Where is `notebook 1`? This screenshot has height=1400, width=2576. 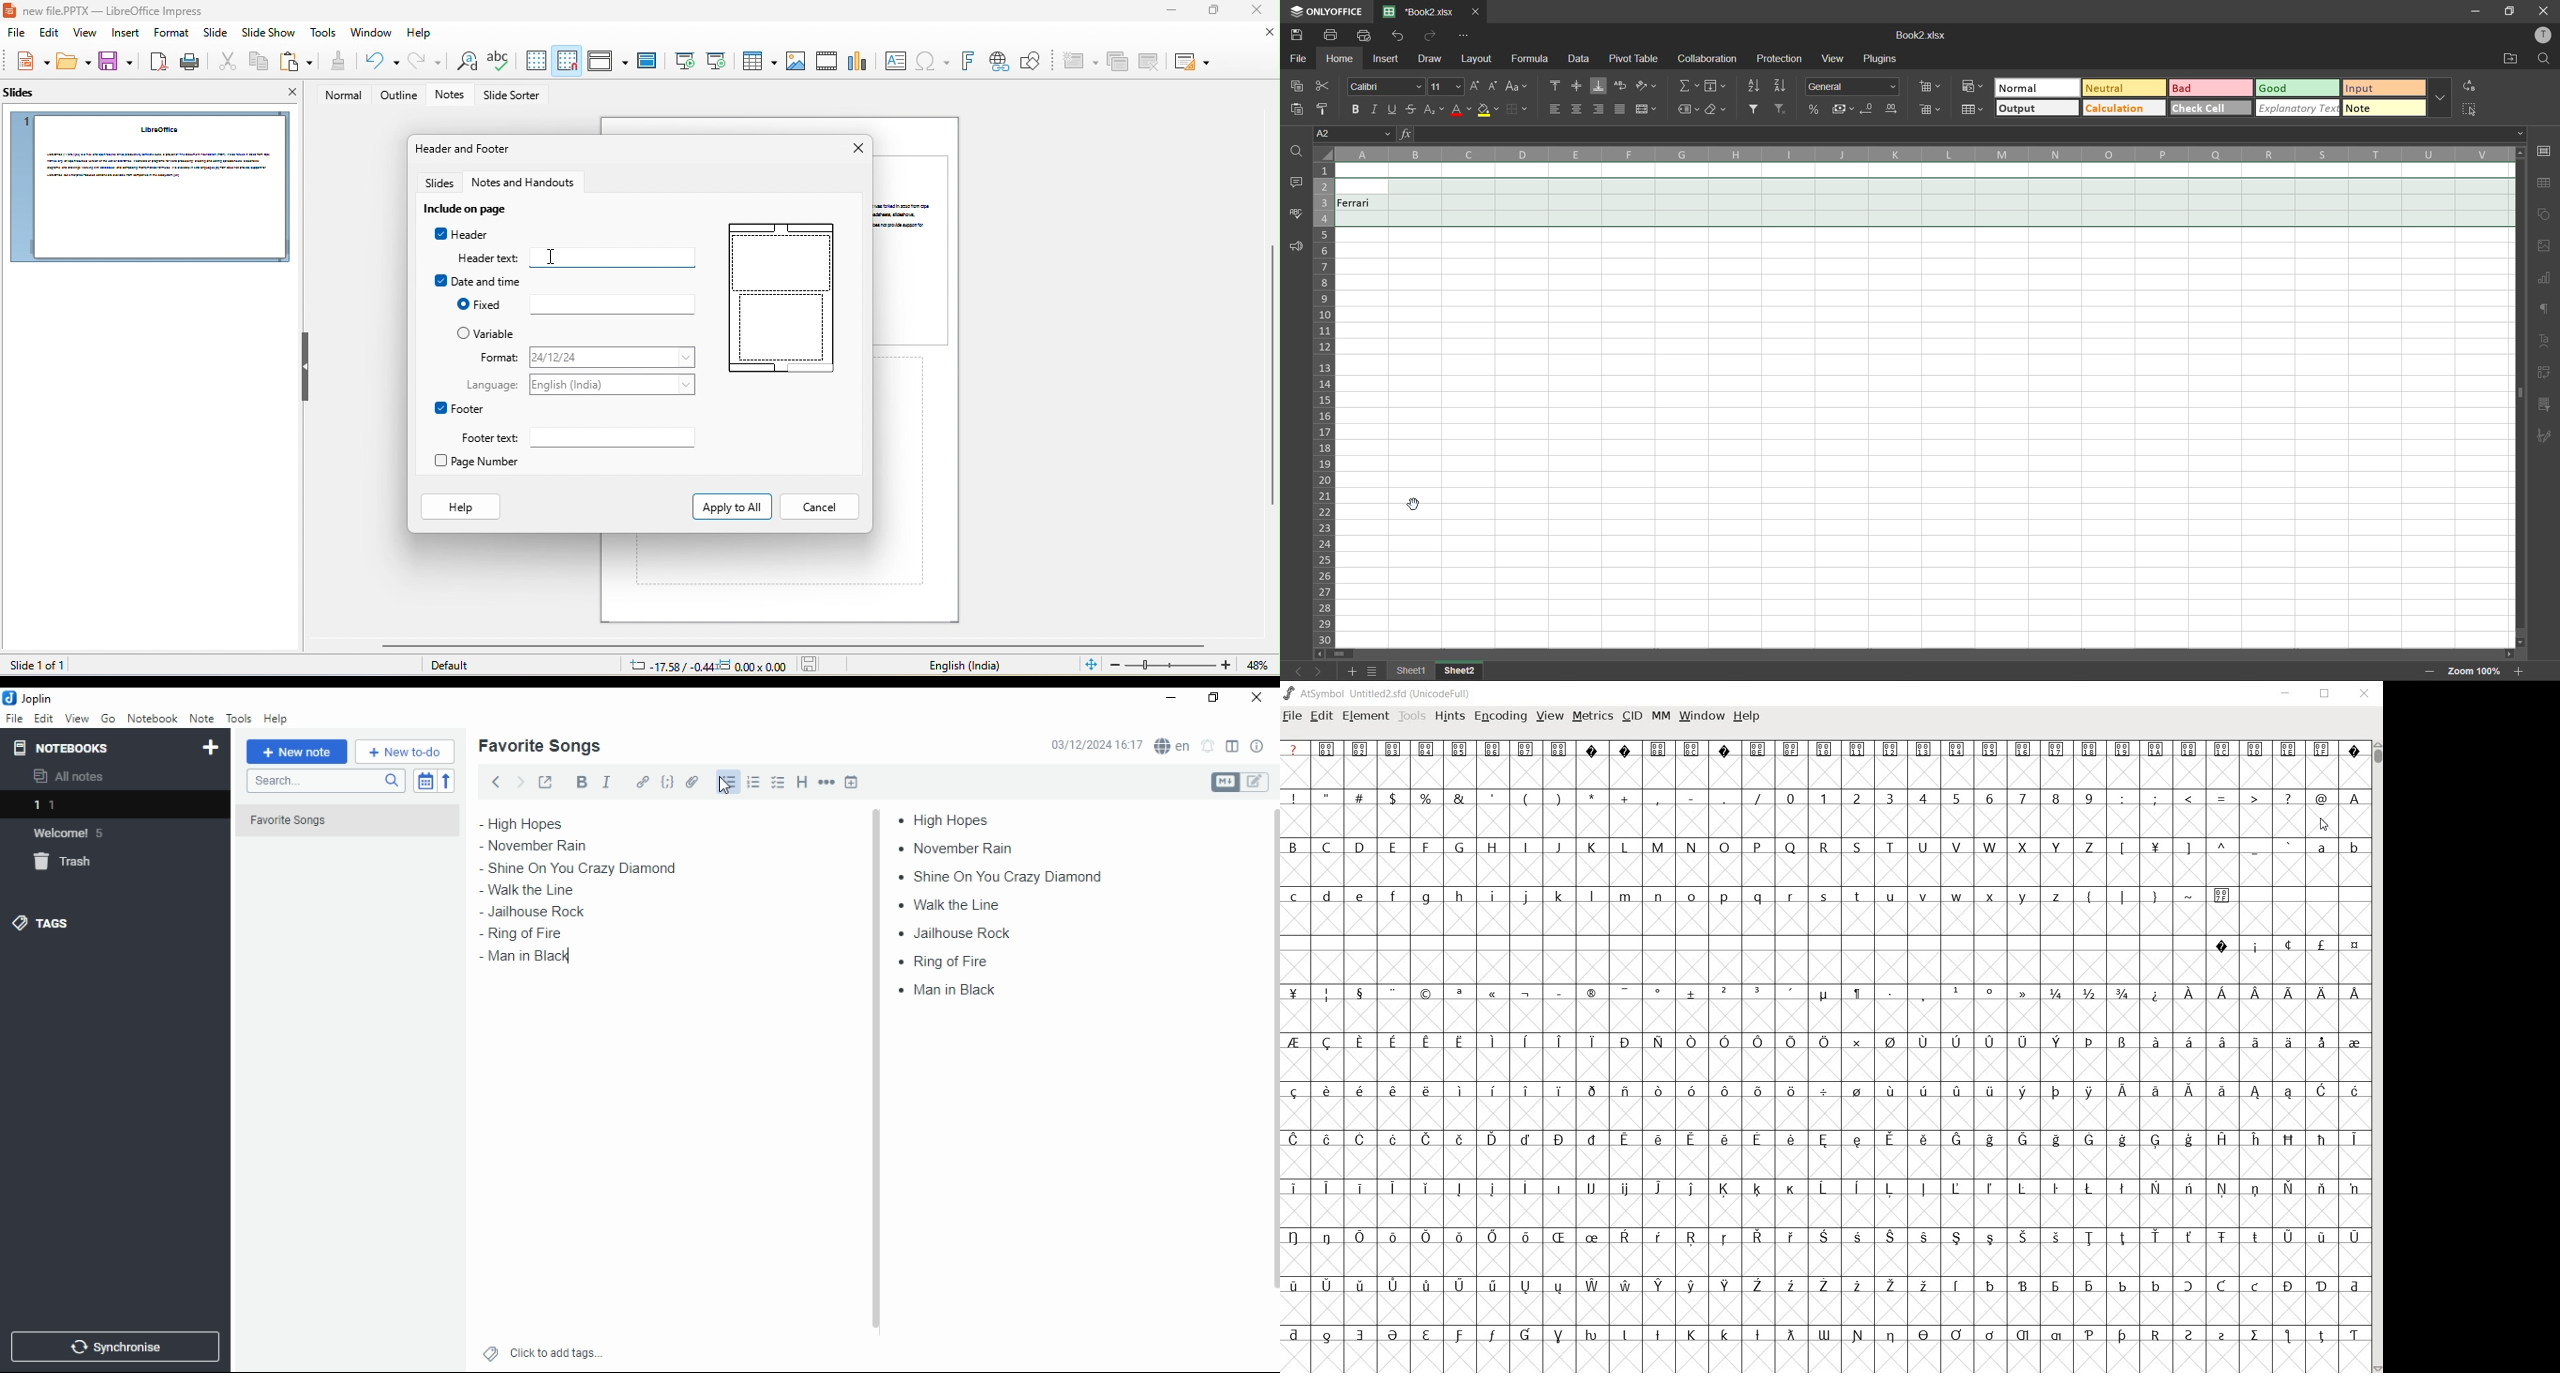 notebook 1 is located at coordinates (73, 807).